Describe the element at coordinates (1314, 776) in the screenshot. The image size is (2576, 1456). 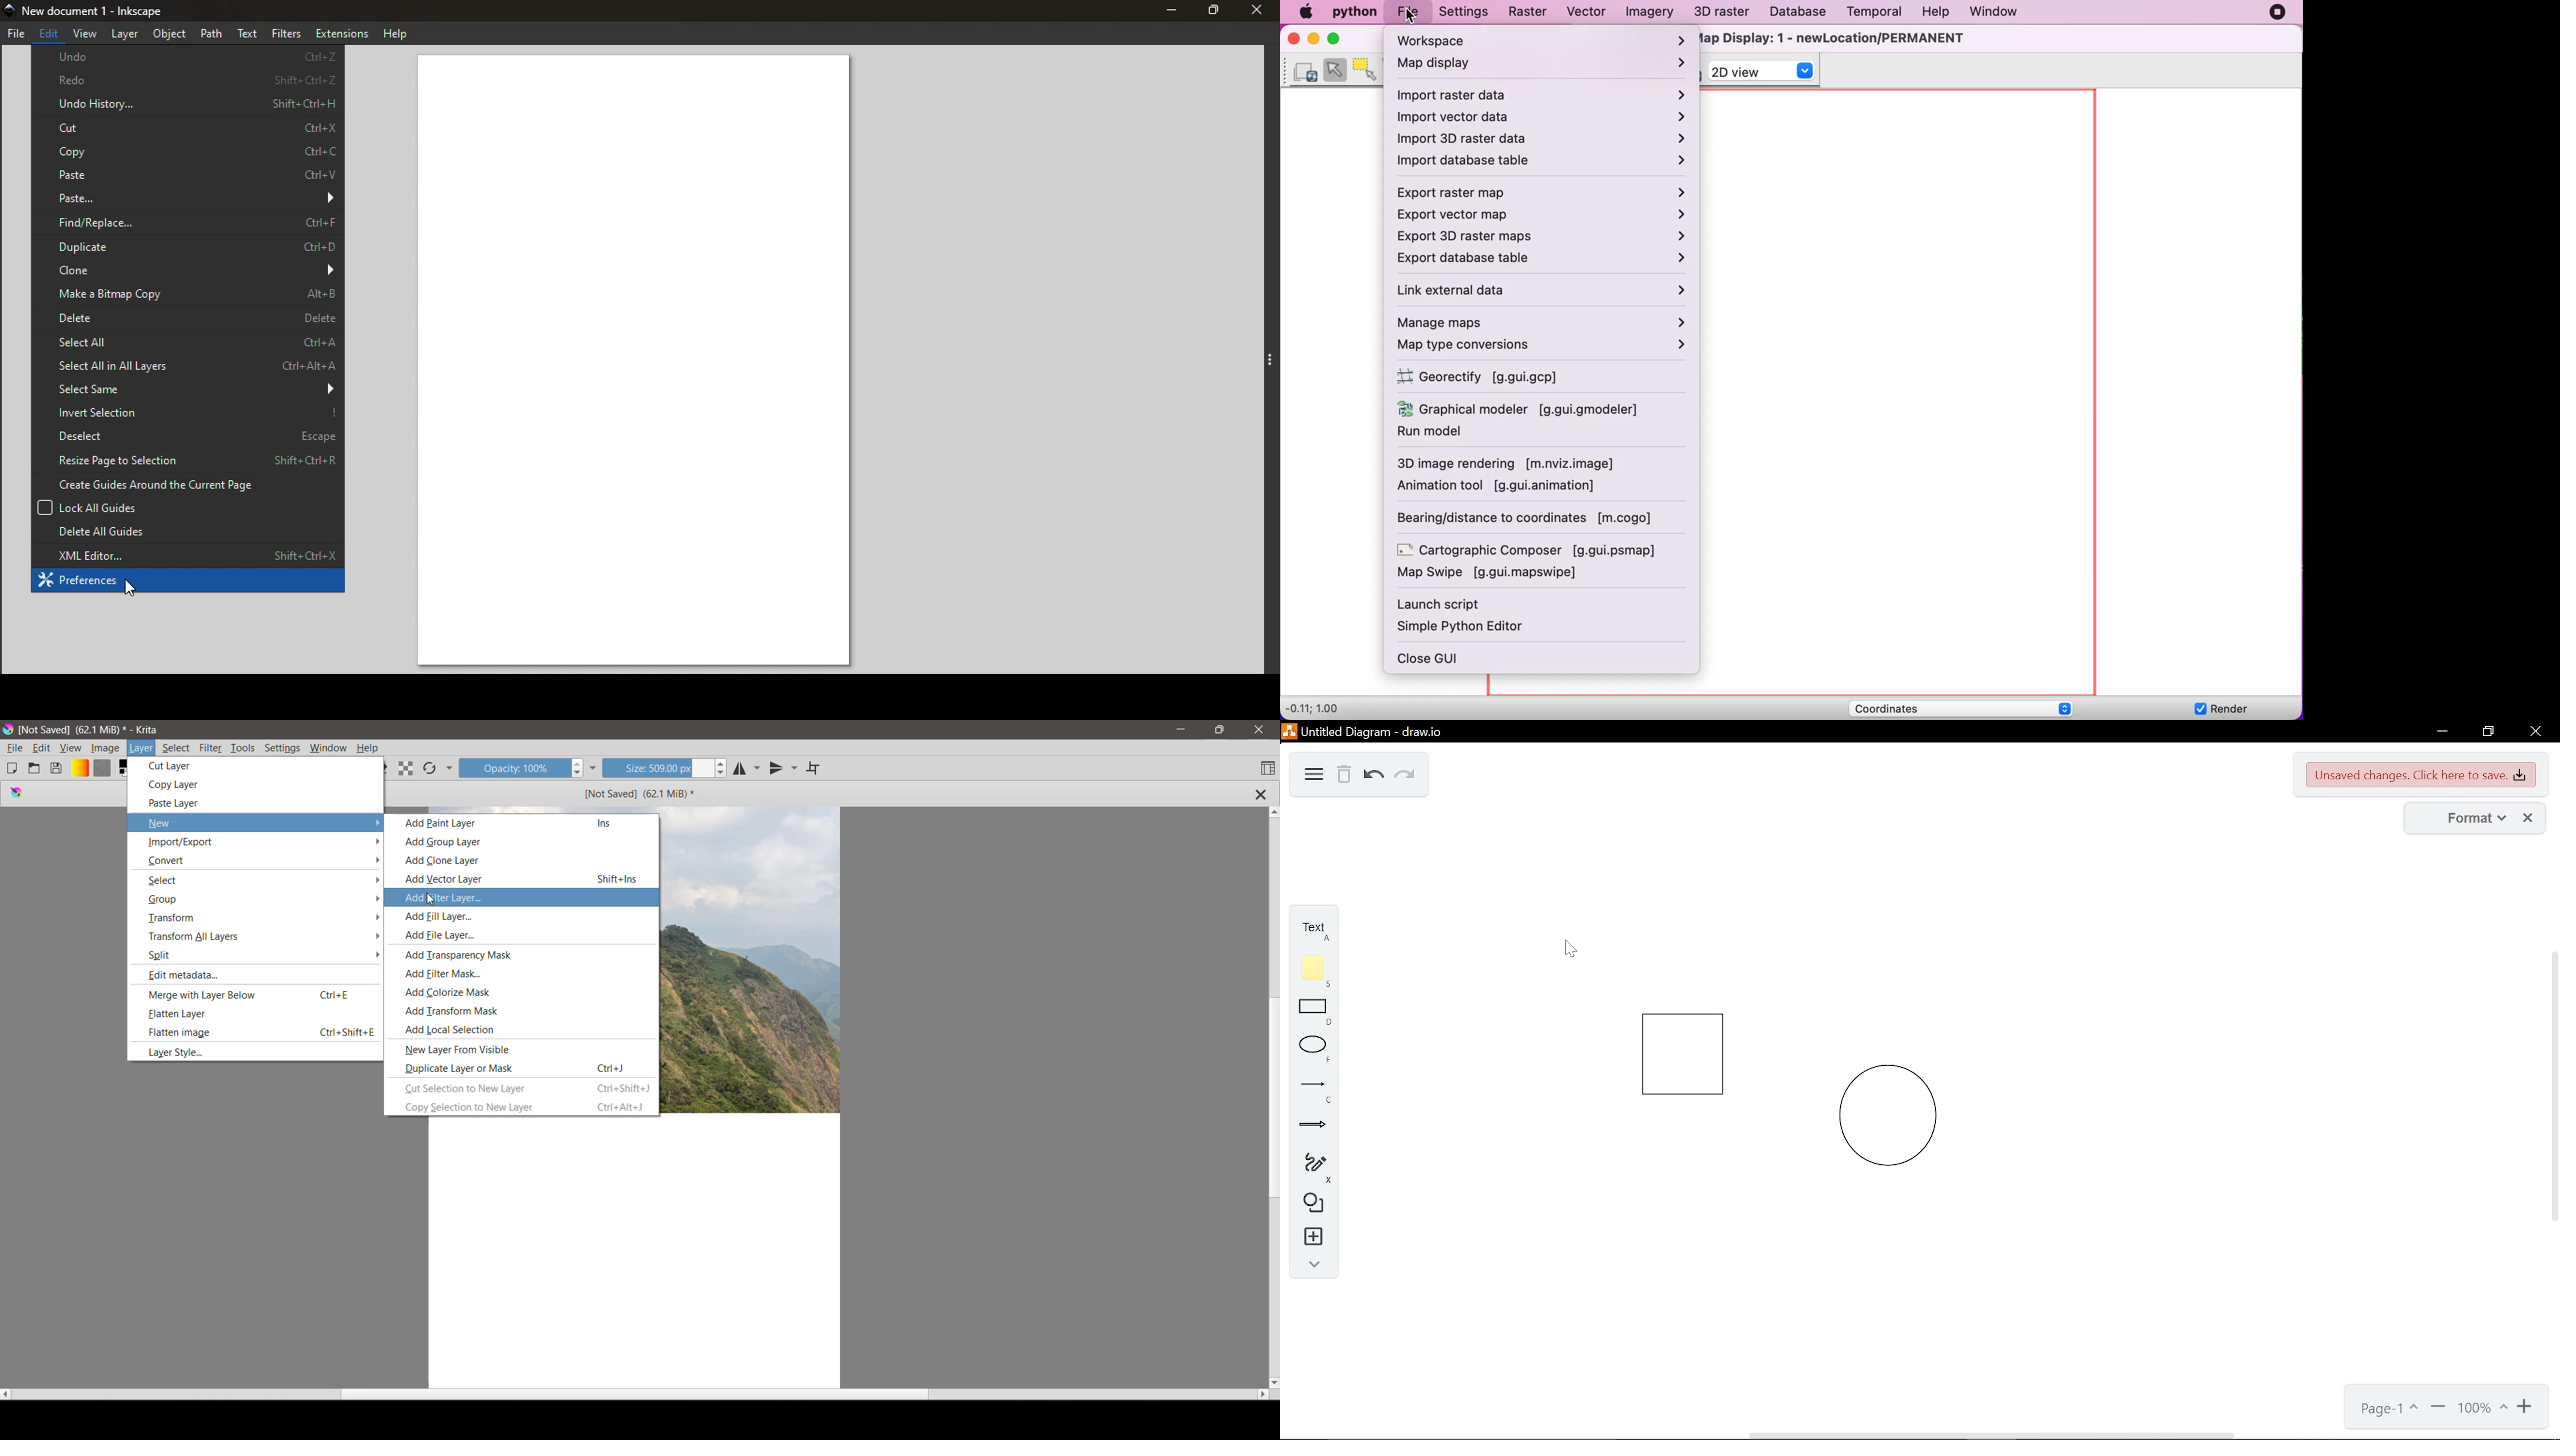
I see `diagram` at that location.